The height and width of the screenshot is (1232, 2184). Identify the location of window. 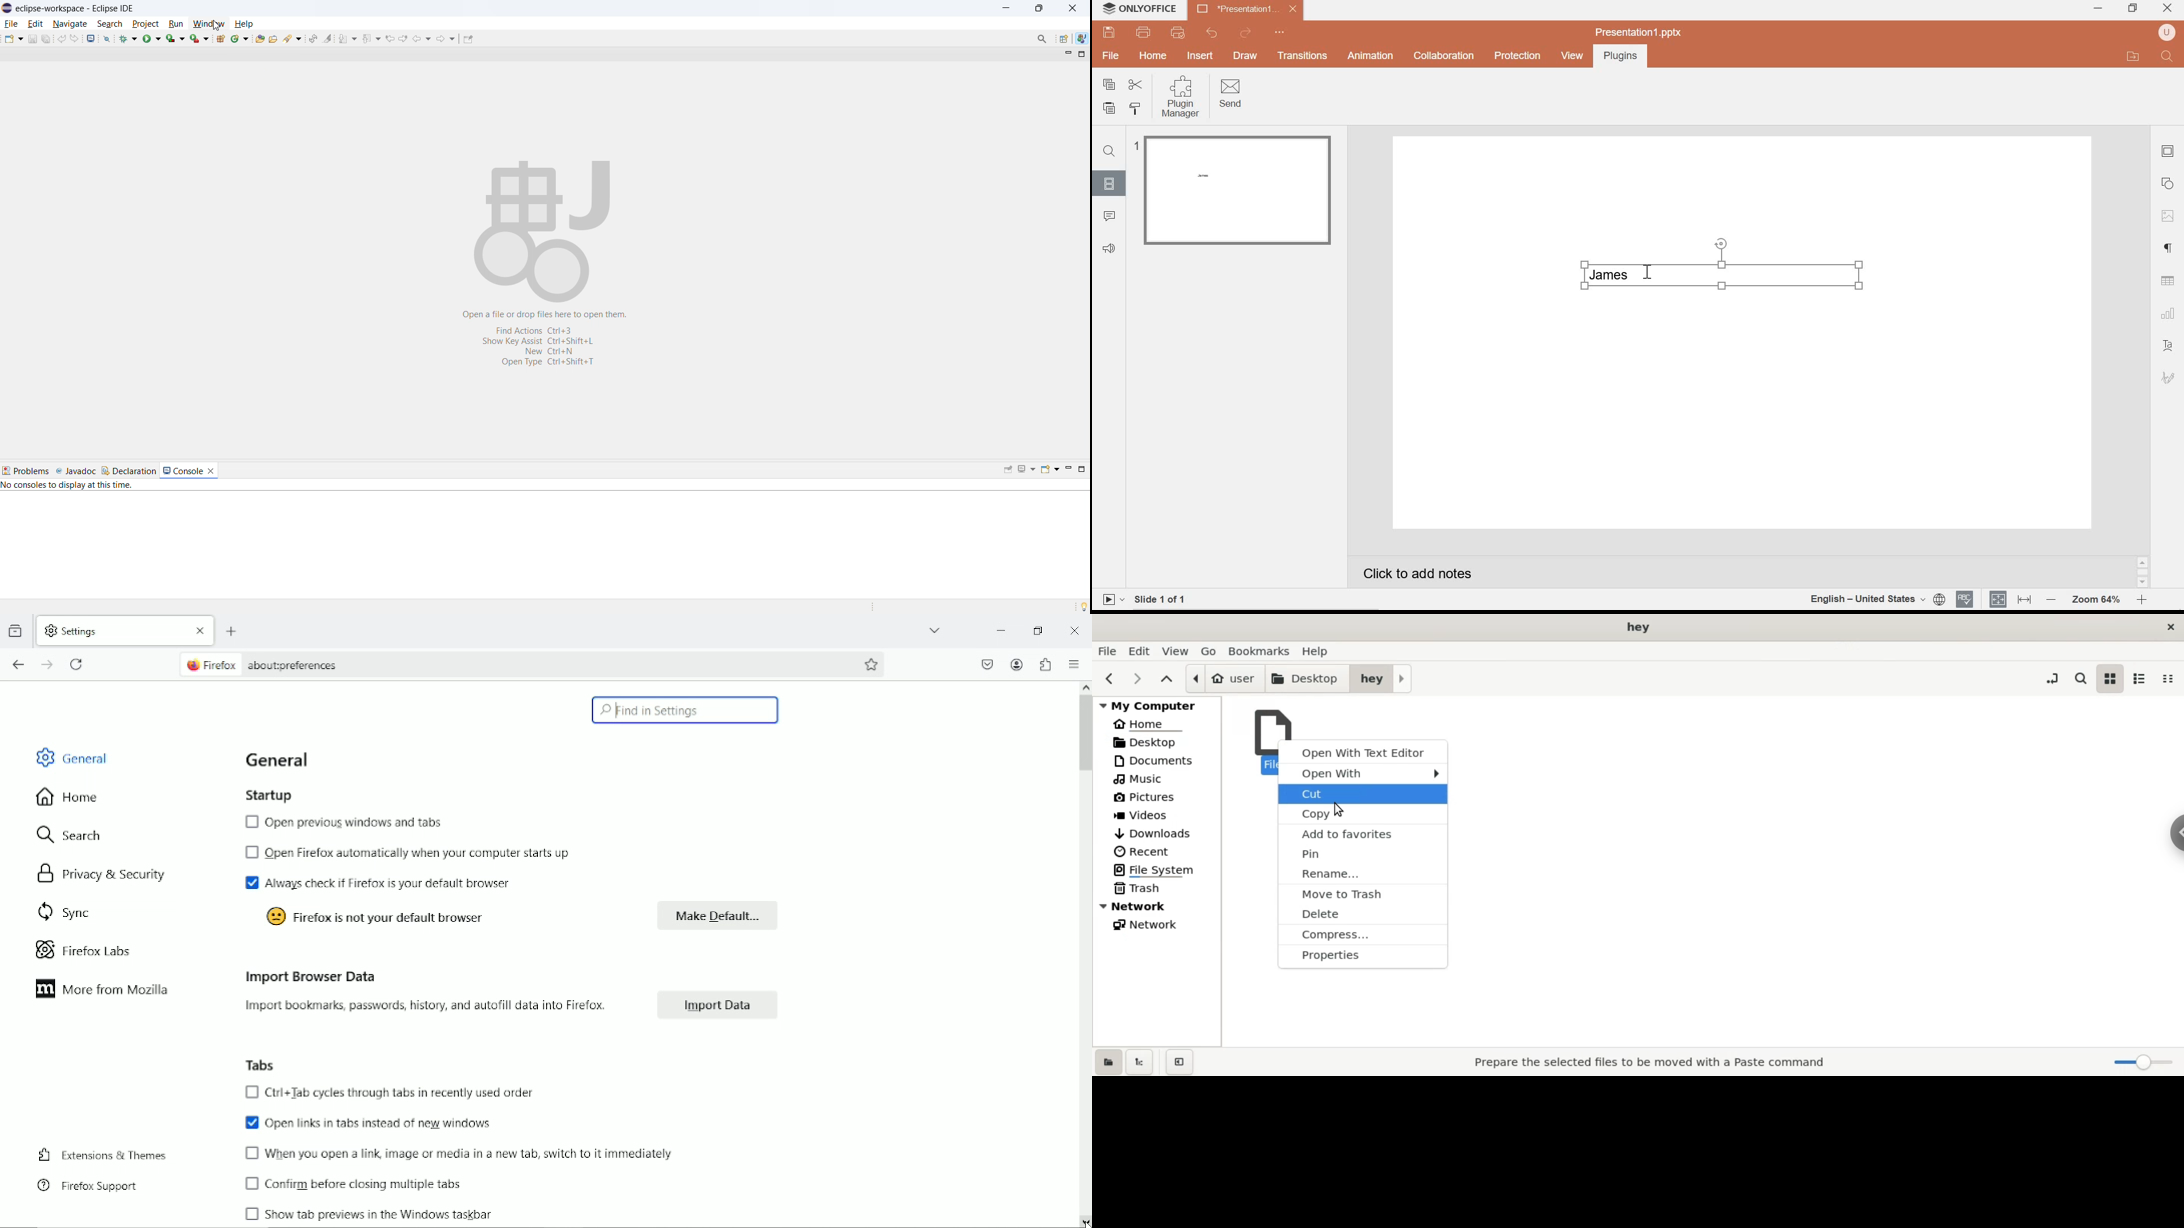
(209, 23).